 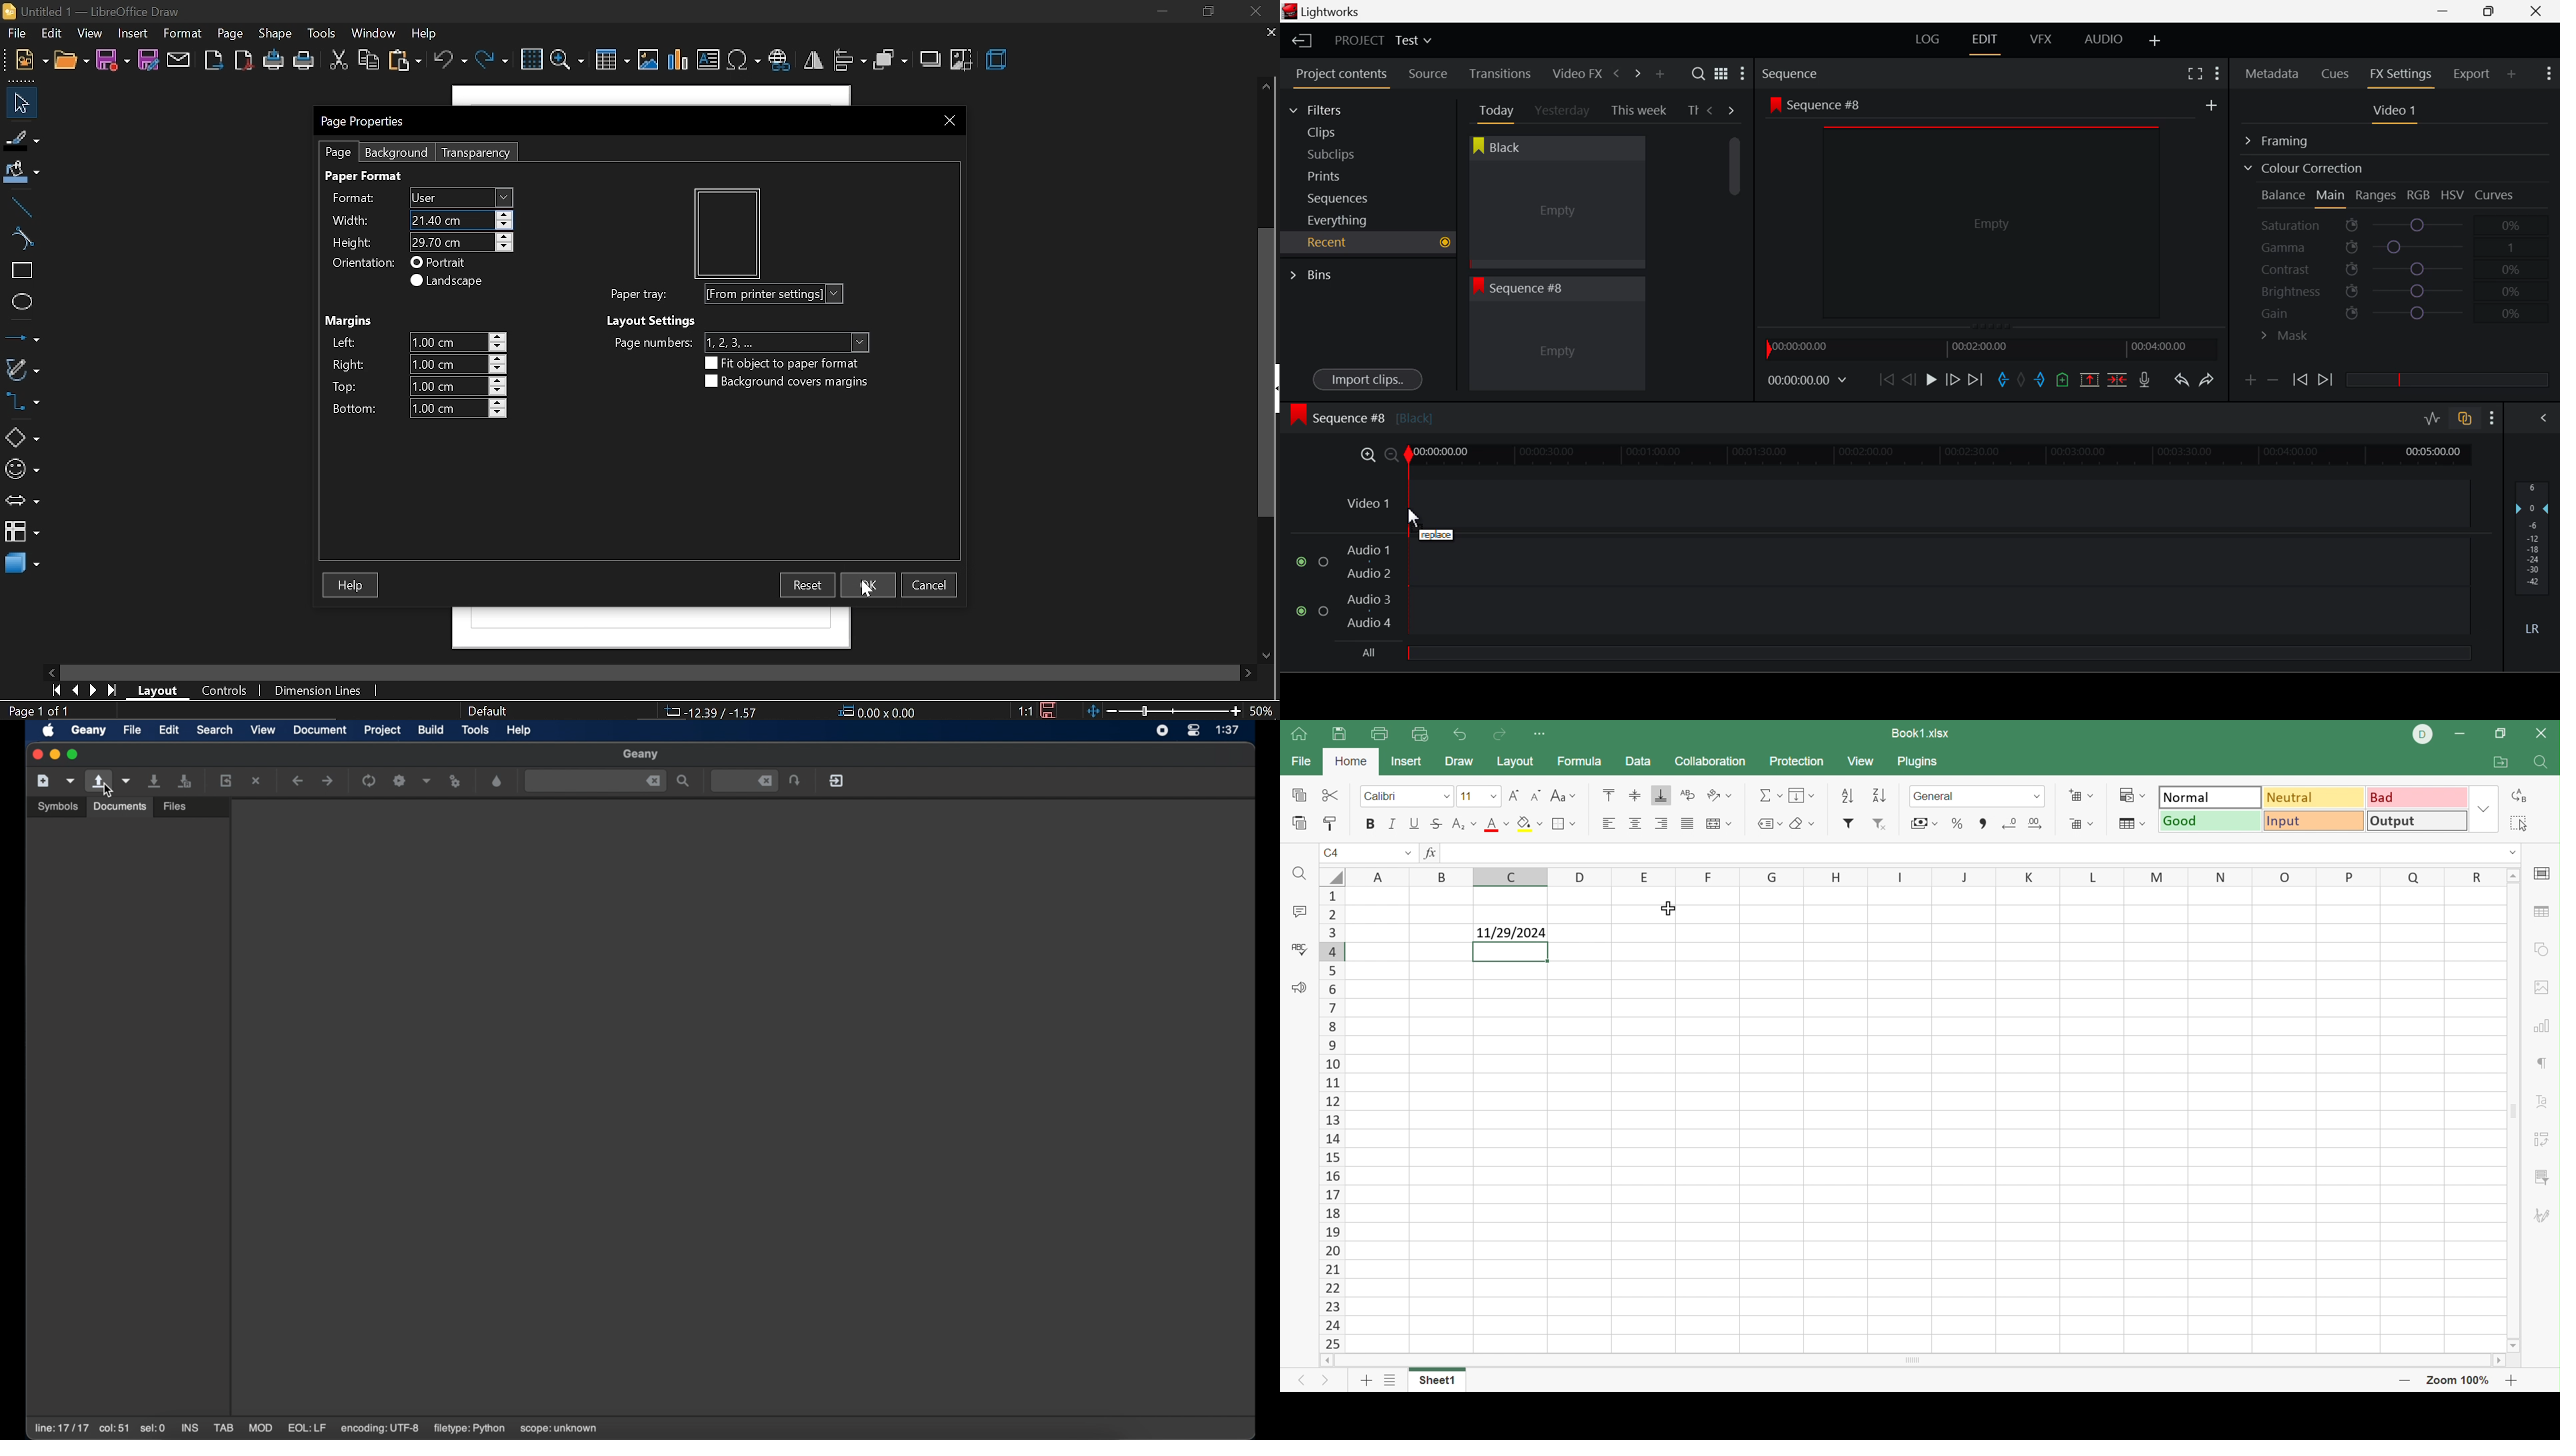 I want to click on layout, so click(x=160, y=690).